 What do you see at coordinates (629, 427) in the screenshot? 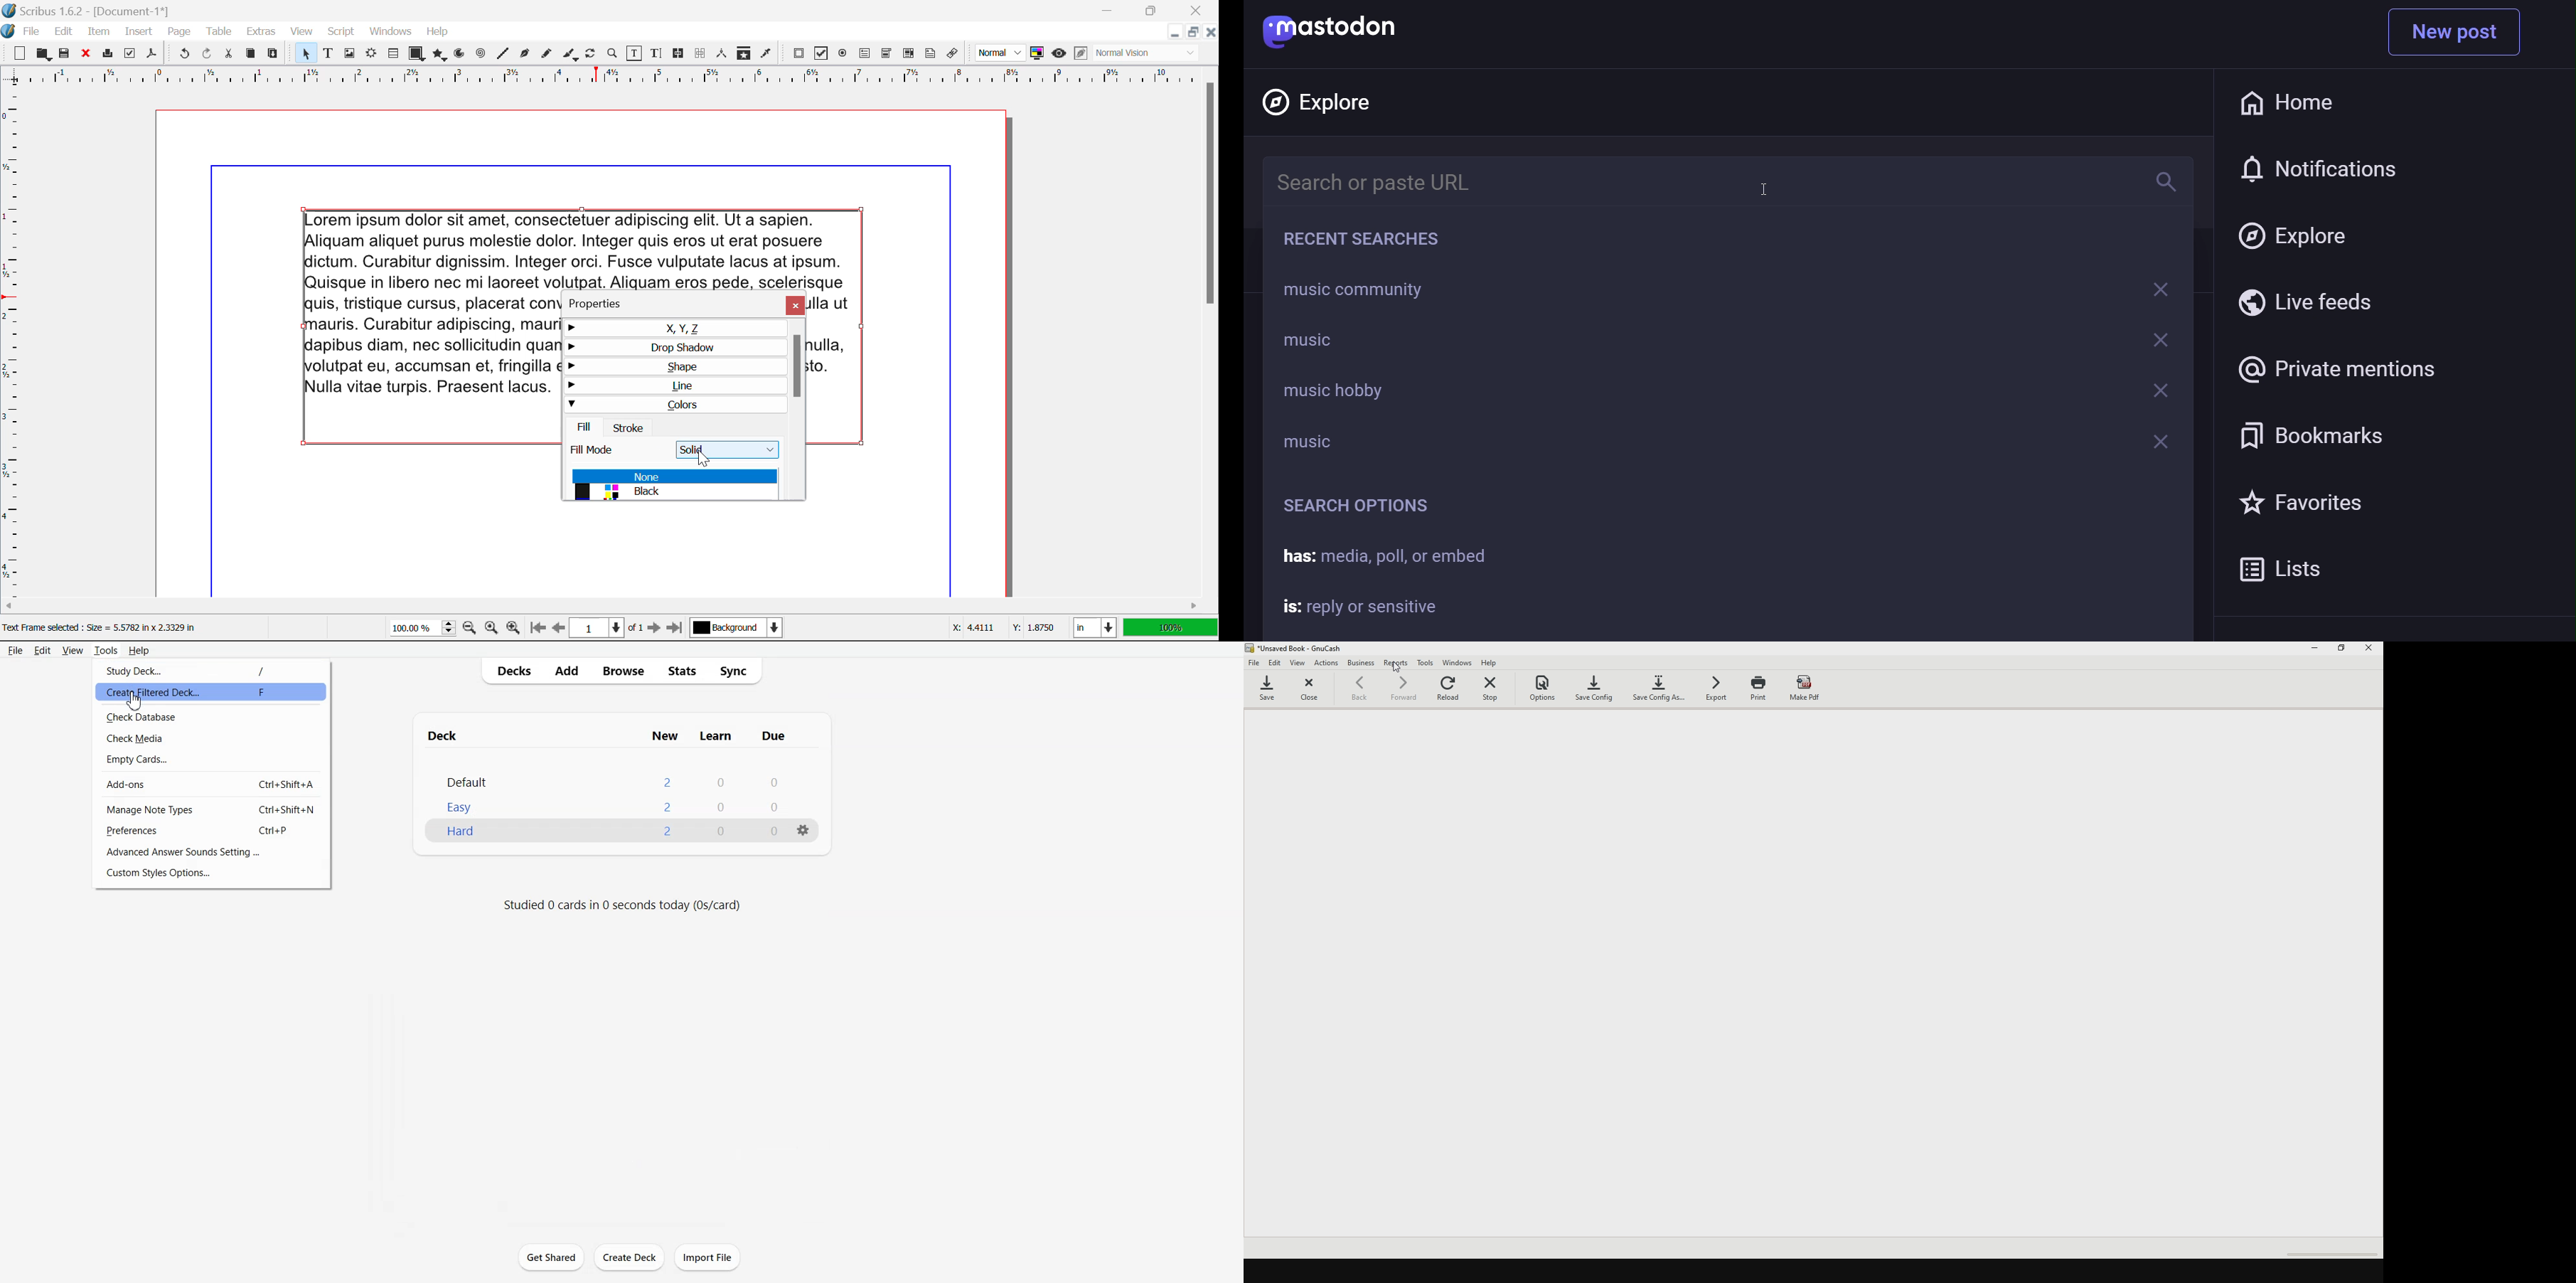
I see `Stroke` at bounding box center [629, 427].